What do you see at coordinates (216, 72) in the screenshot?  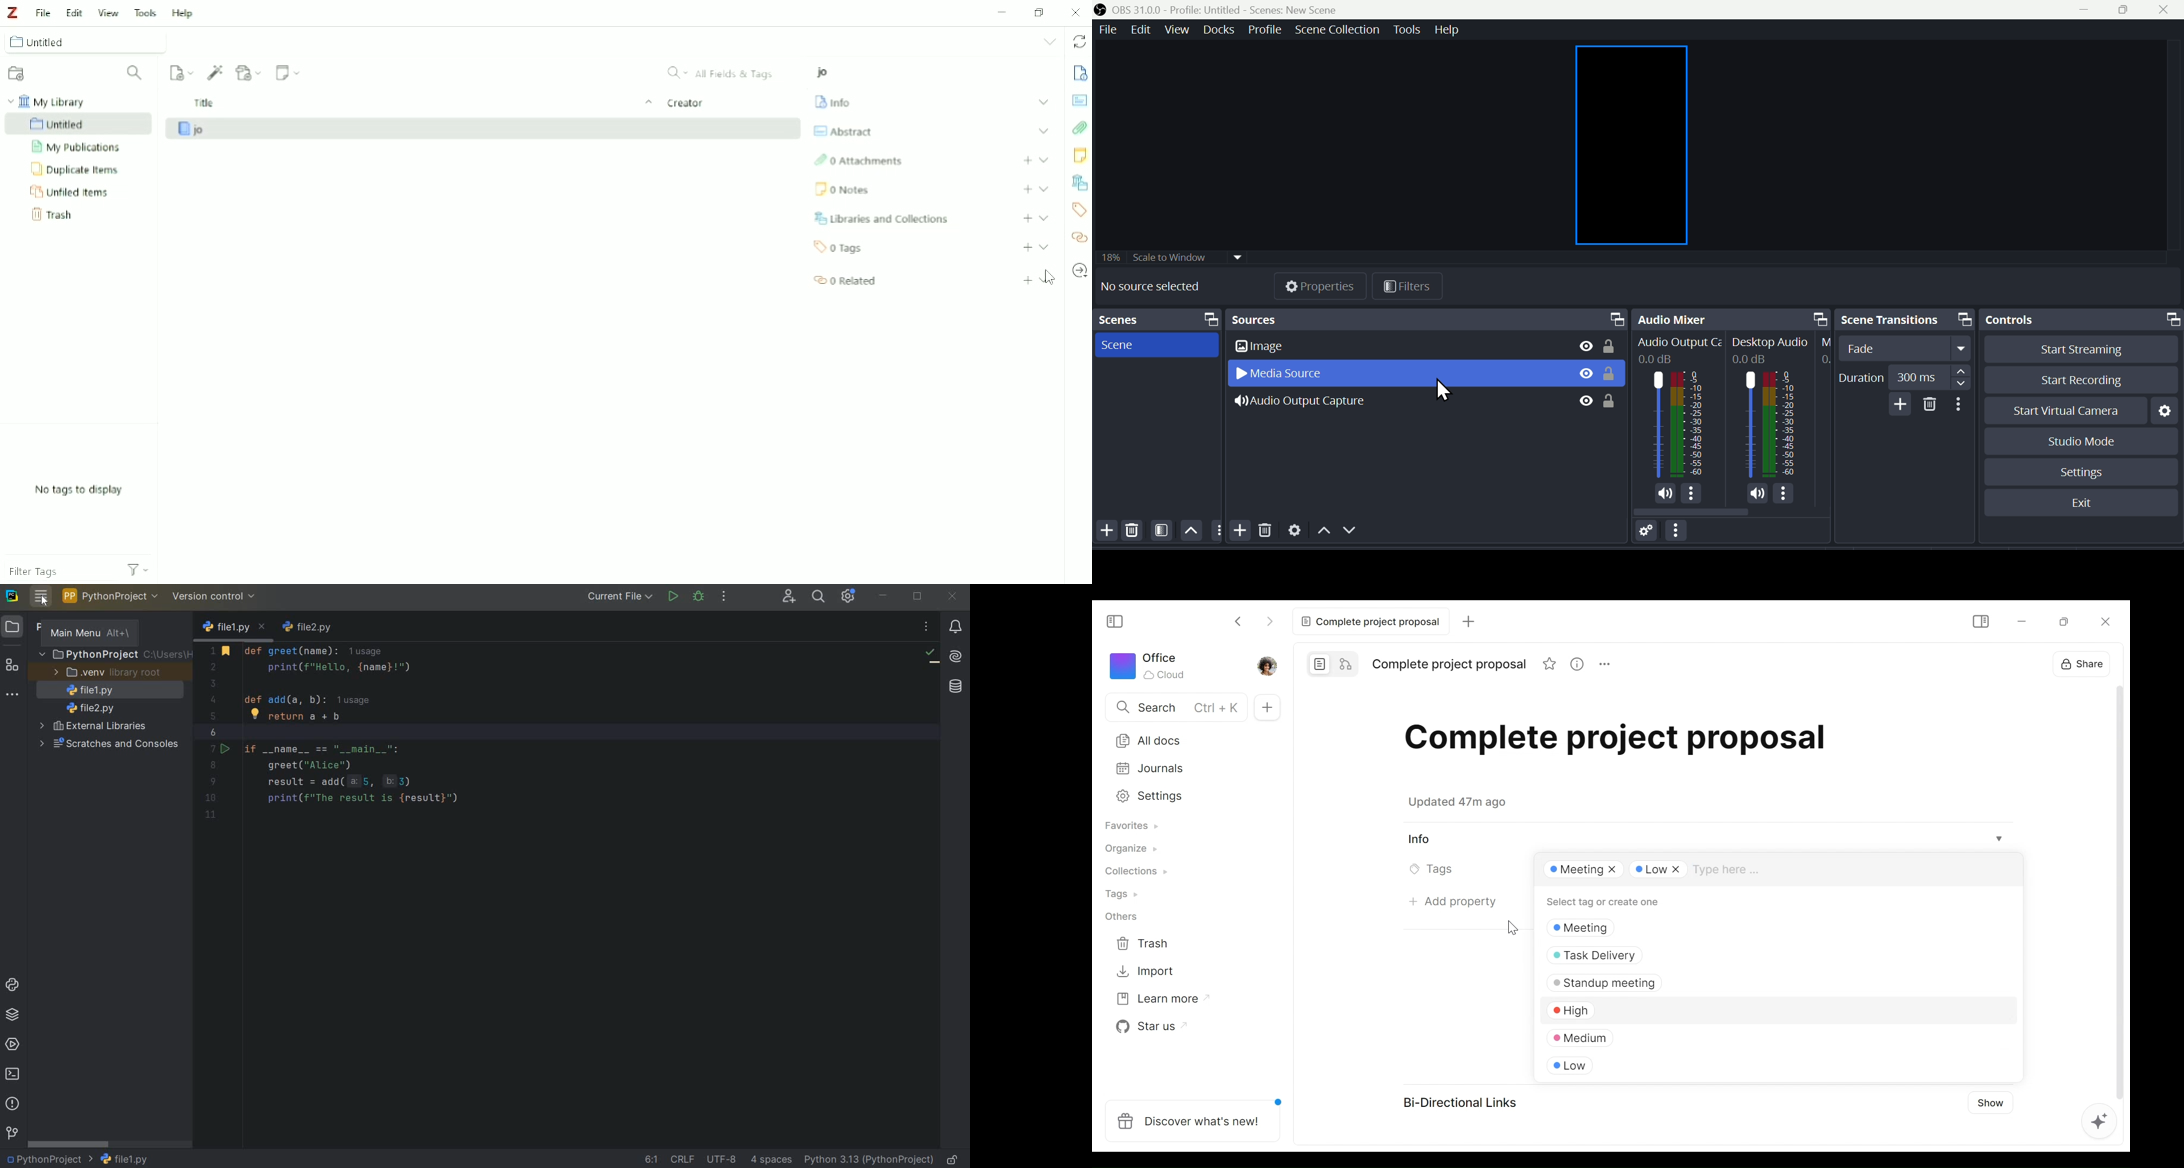 I see `Add Item (s) by Identifier` at bounding box center [216, 72].